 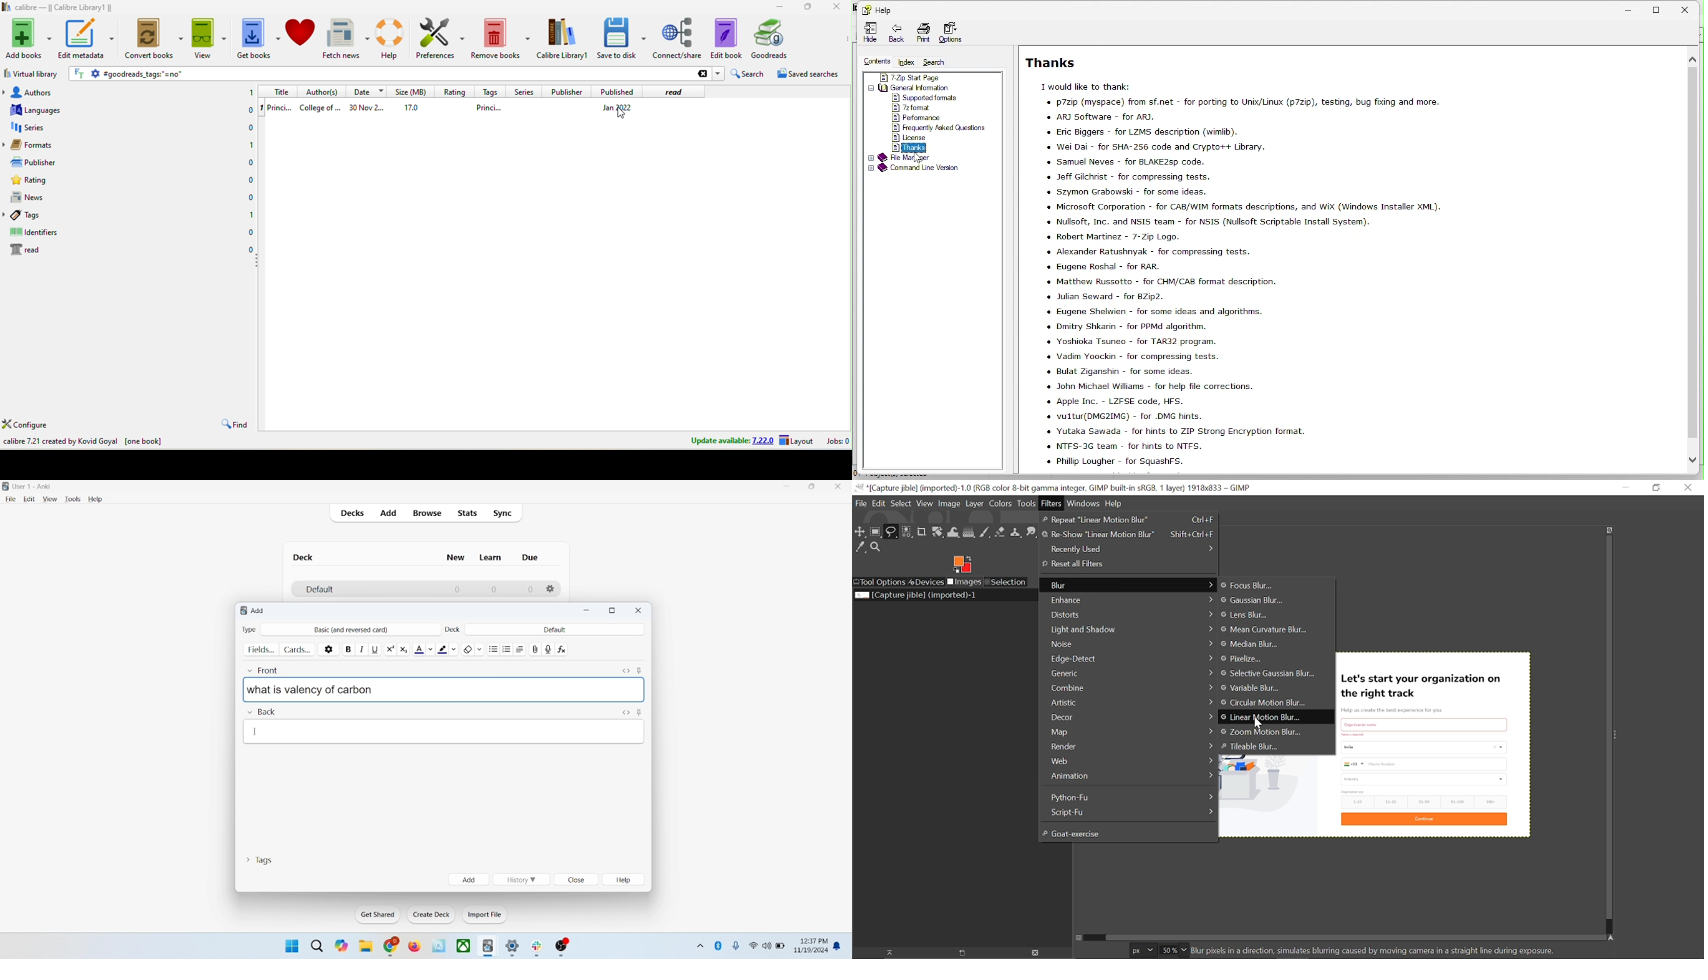 I want to click on show hidden icons, so click(x=699, y=944).